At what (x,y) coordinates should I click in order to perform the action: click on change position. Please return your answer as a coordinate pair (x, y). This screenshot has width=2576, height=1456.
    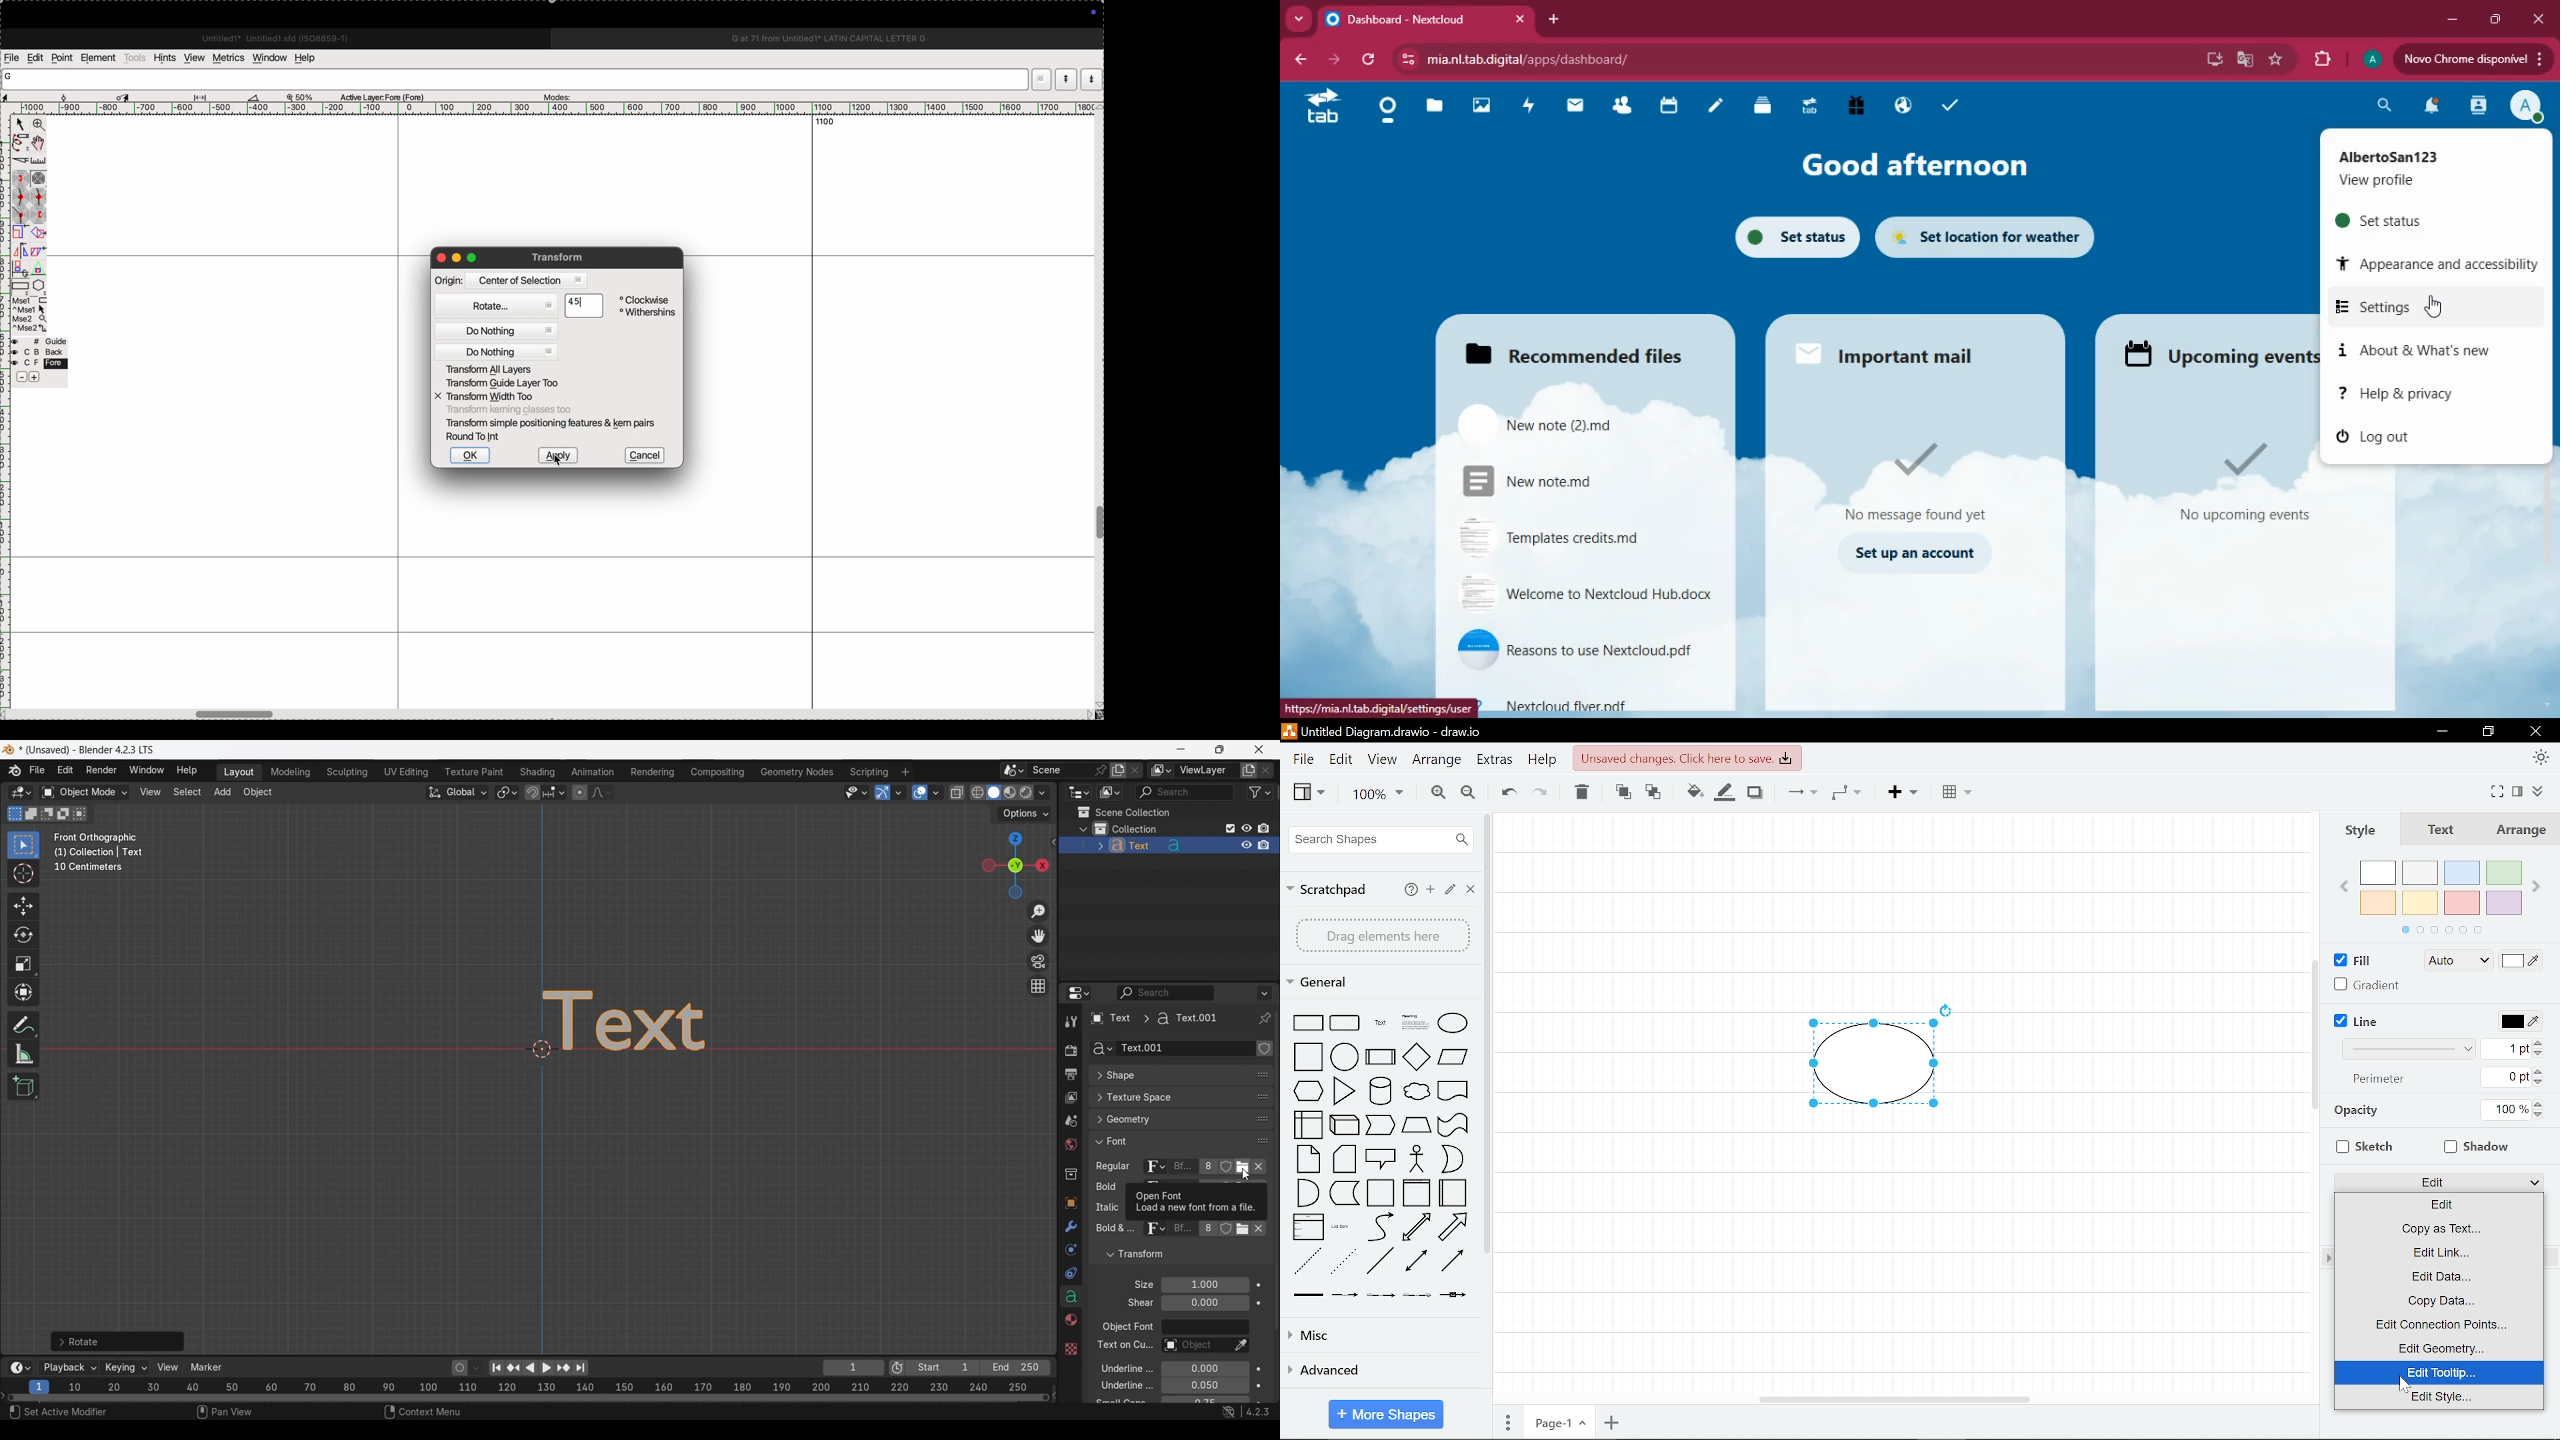
    Looking at the image, I should click on (1263, 1095).